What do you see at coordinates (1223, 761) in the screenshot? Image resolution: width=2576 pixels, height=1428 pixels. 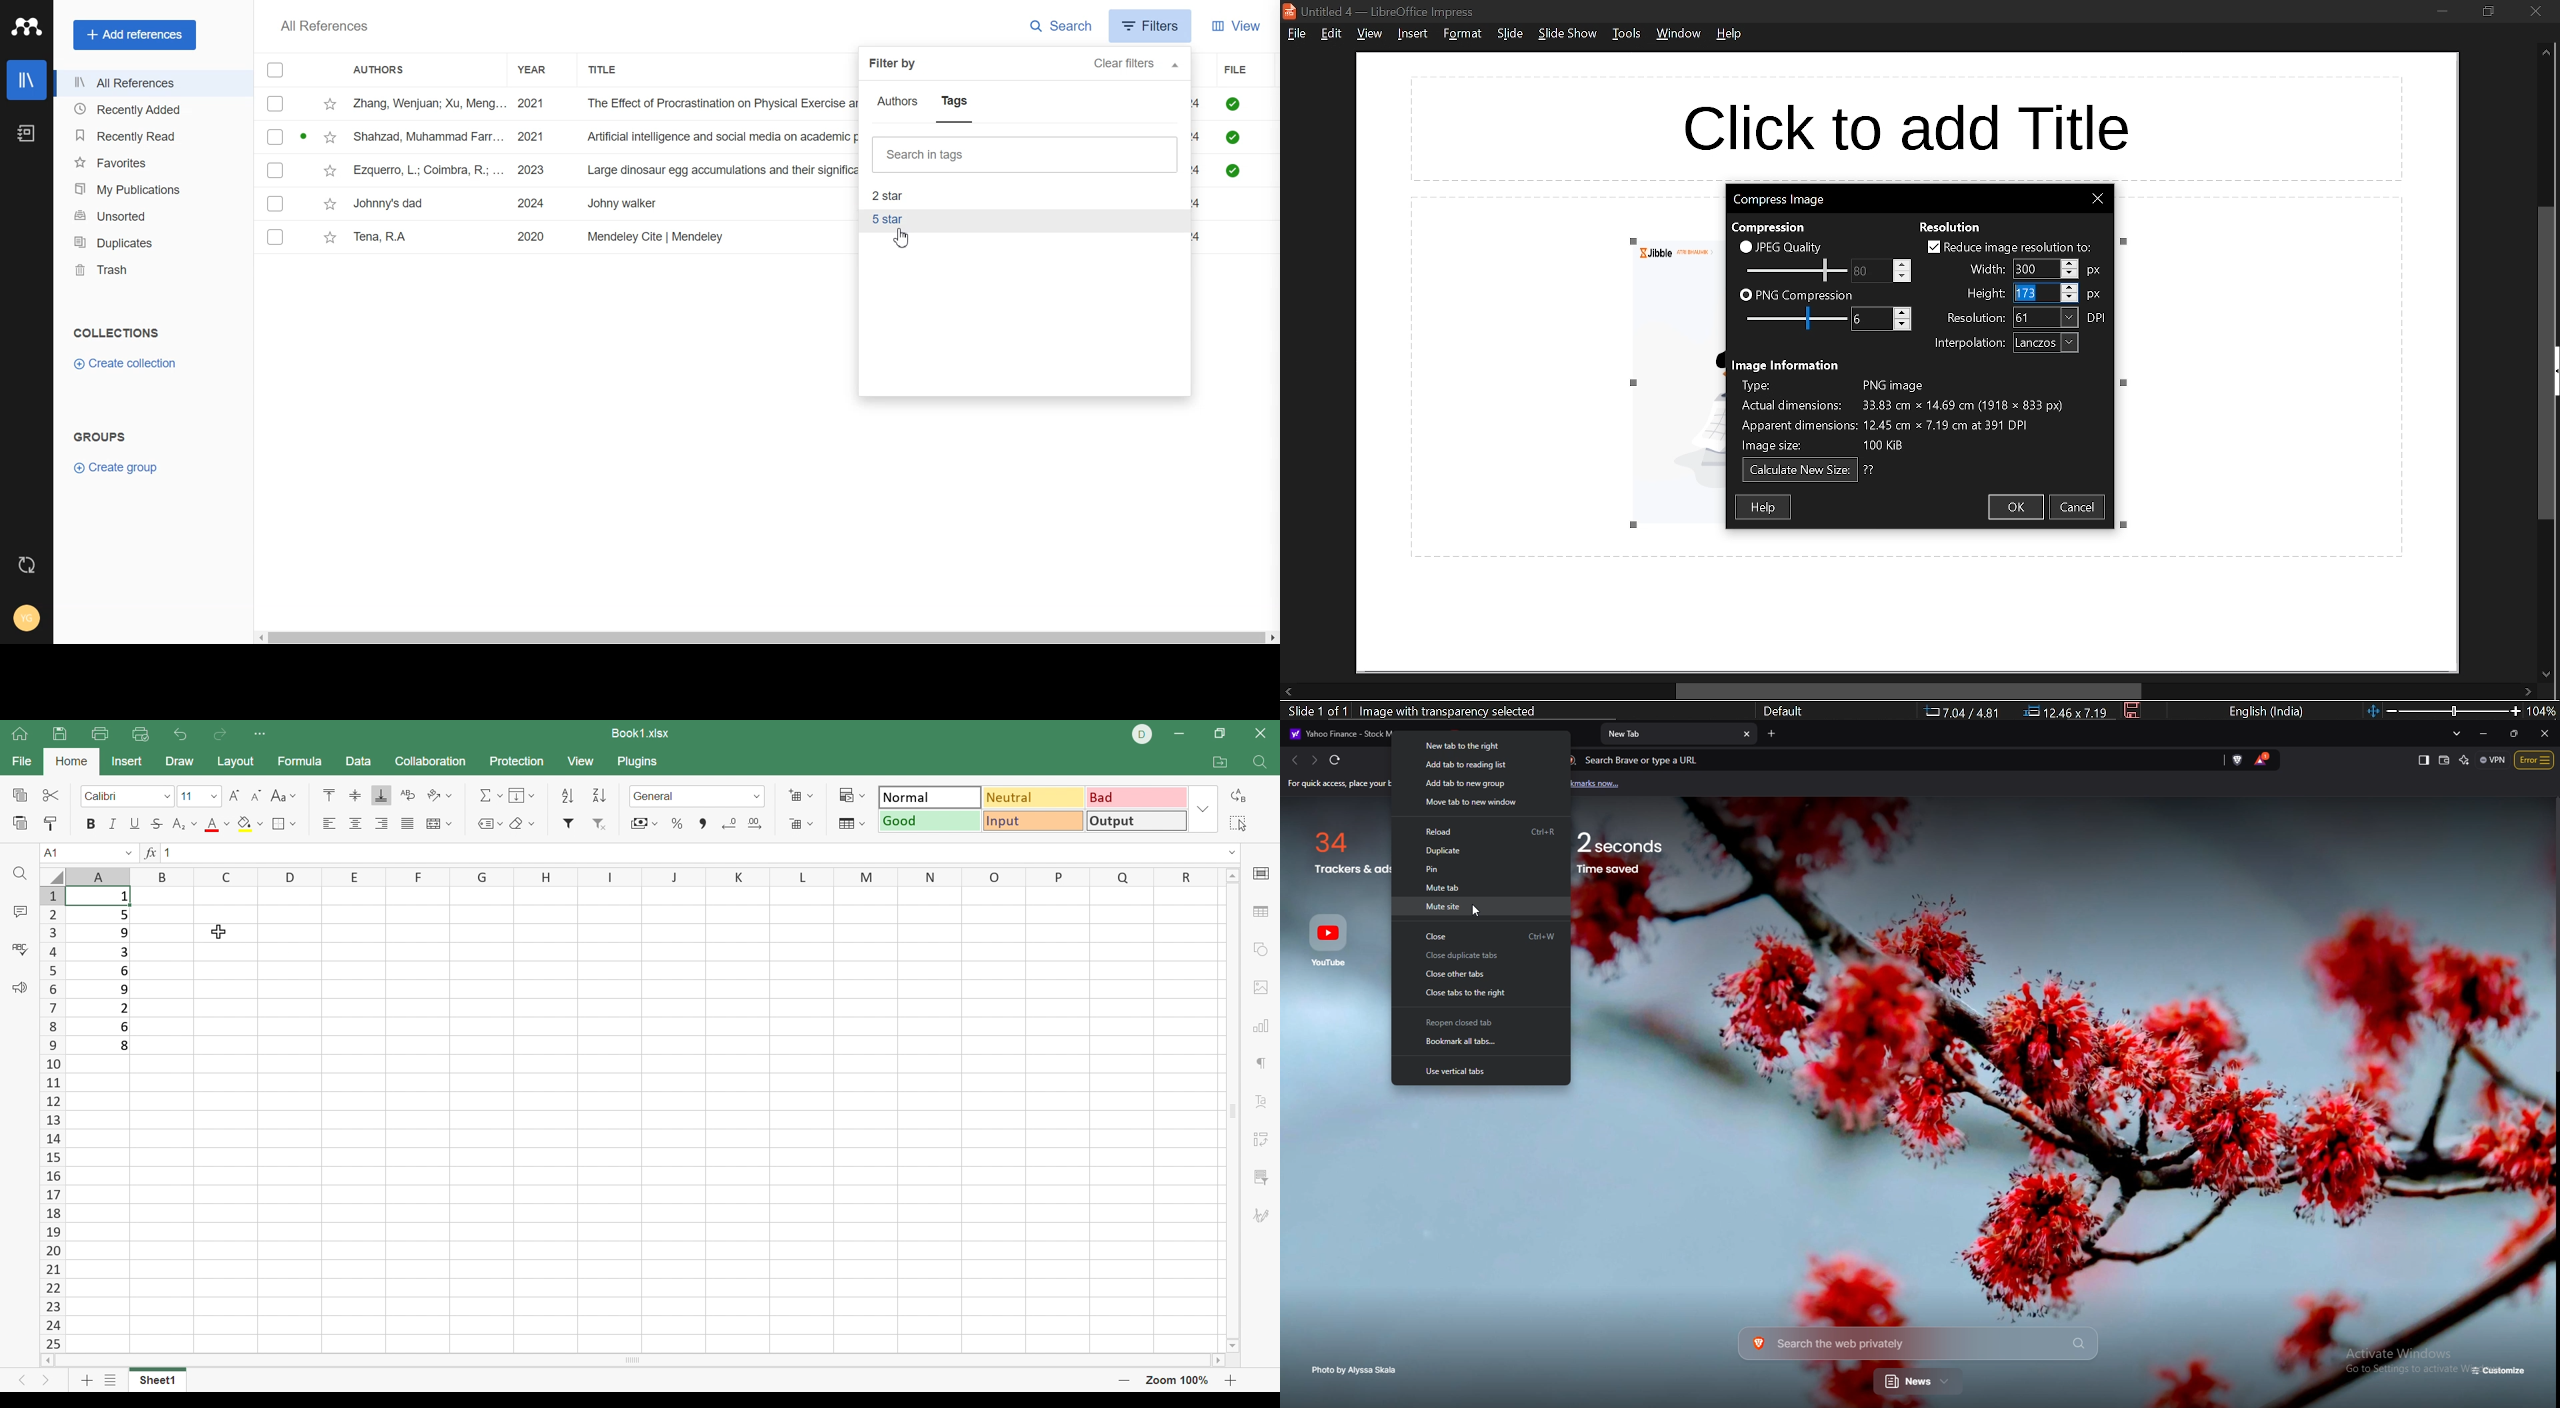 I see `Open file location` at bounding box center [1223, 761].